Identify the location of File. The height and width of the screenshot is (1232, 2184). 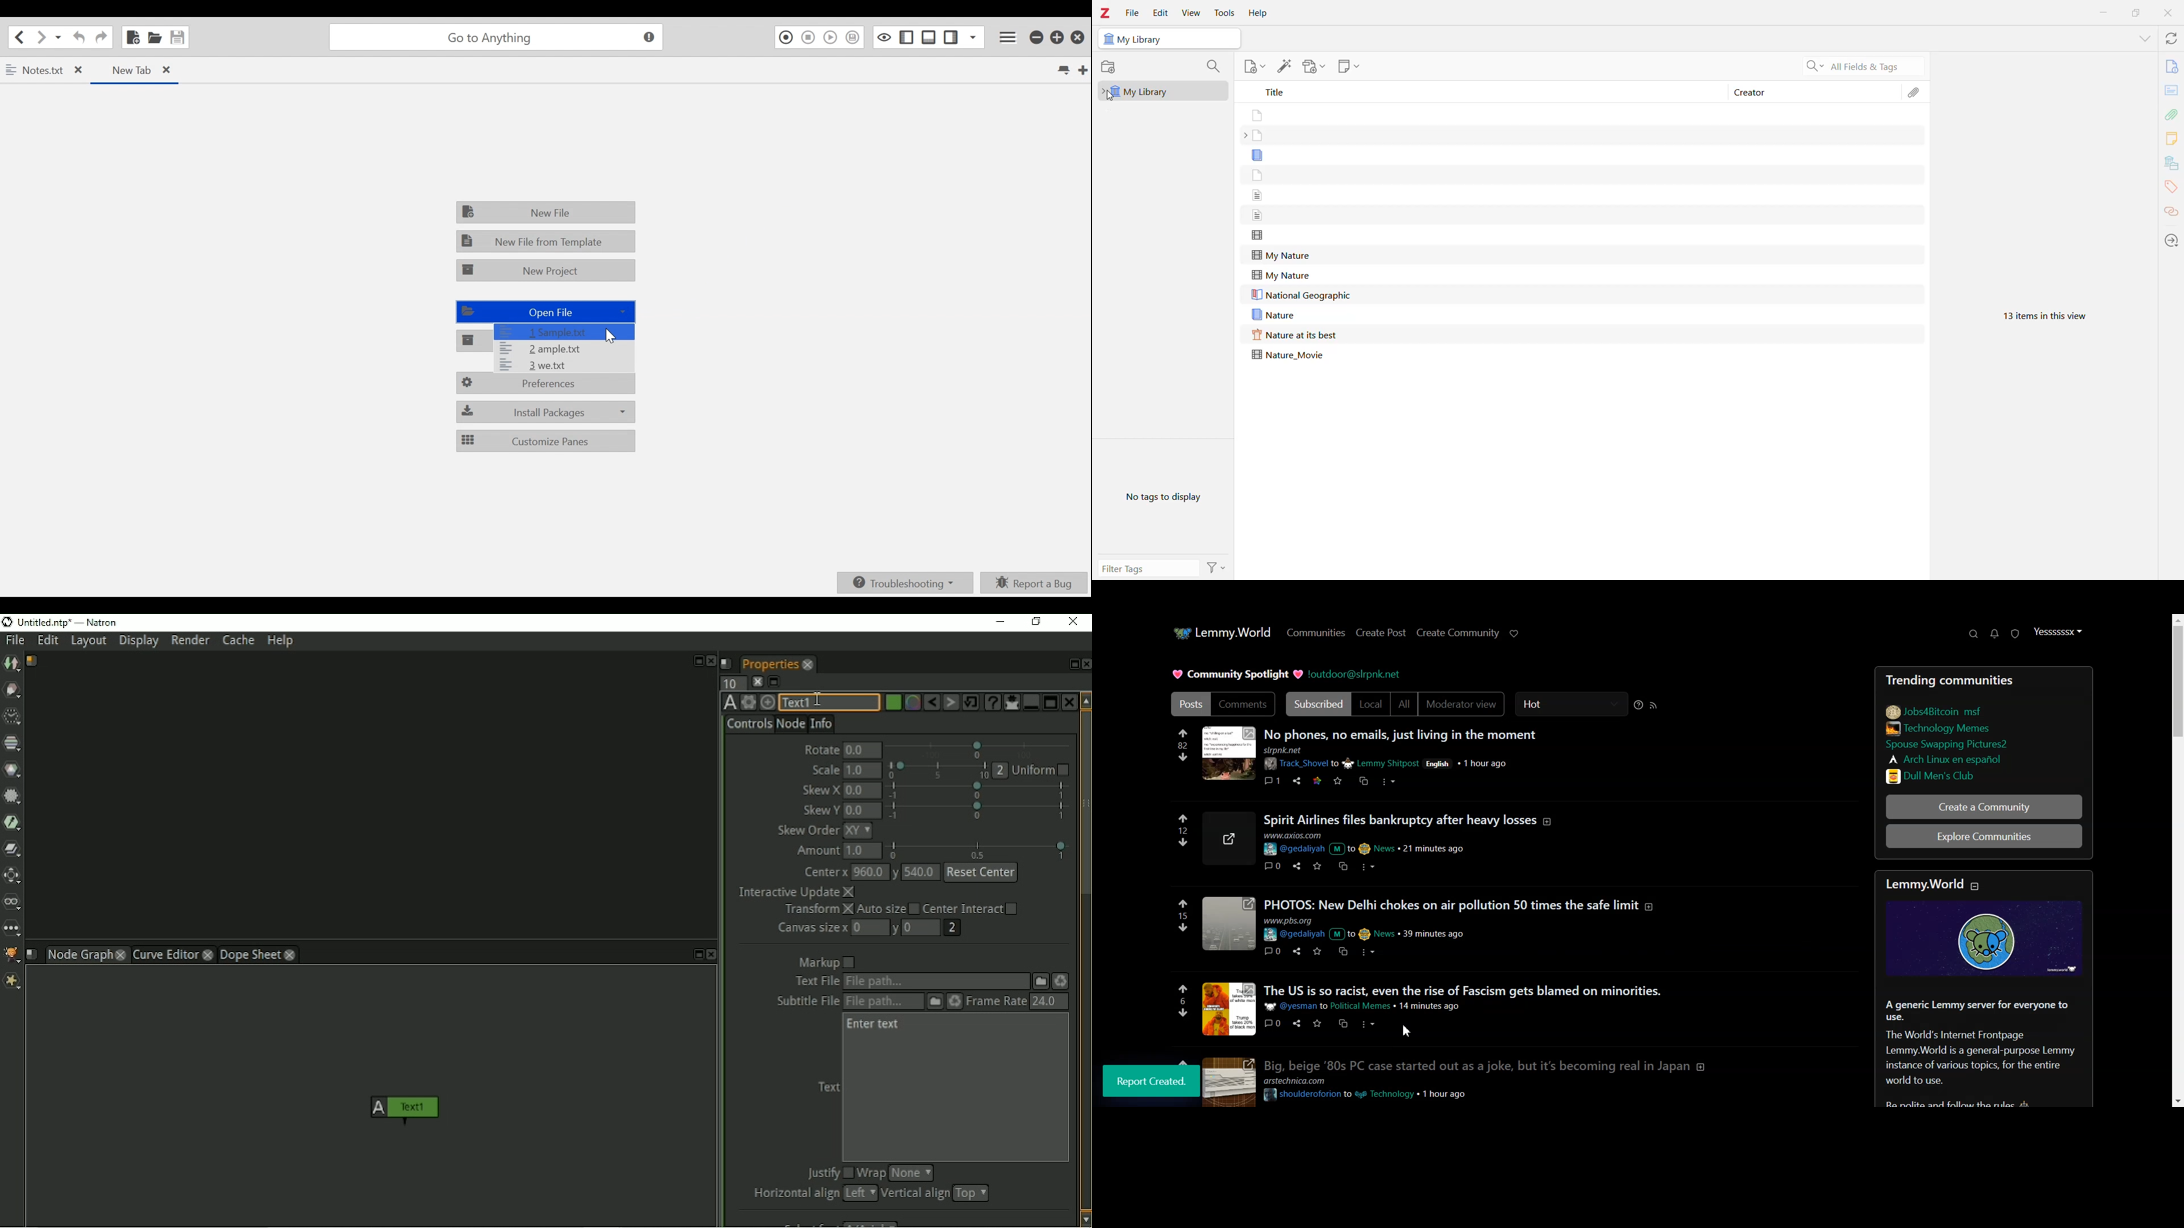
(1132, 15).